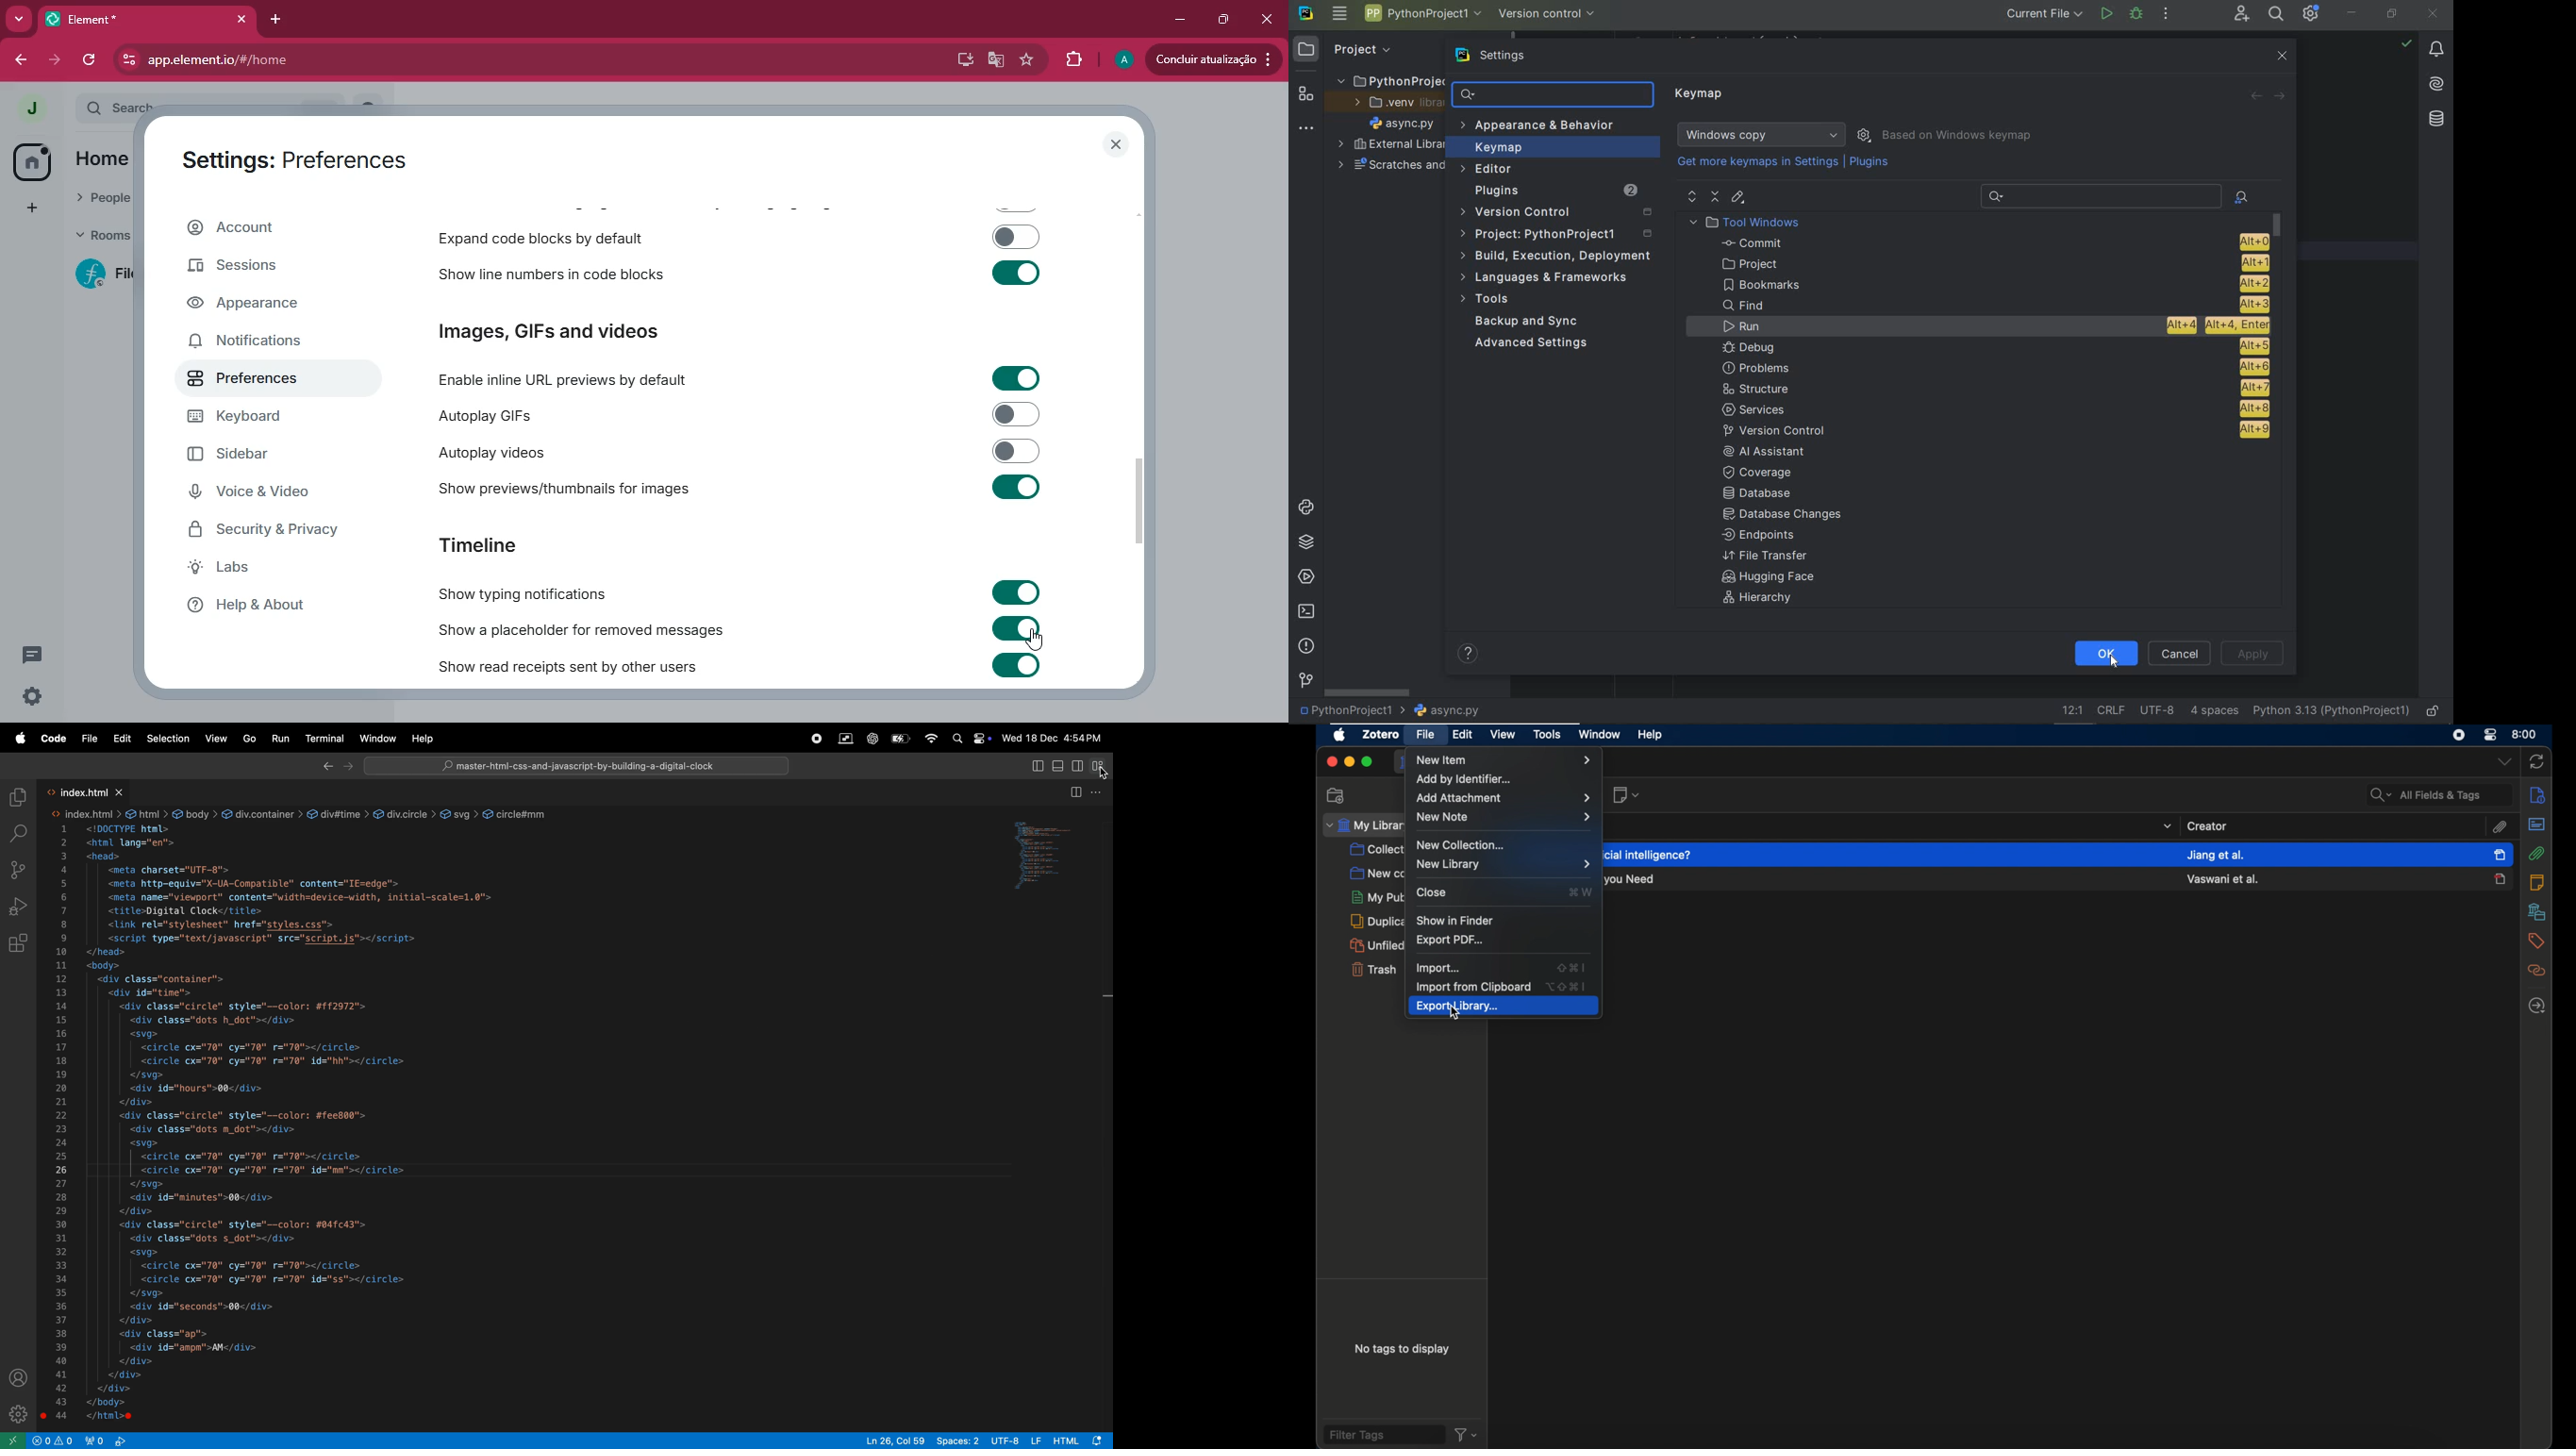 The image size is (2576, 1456). What do you see at coordinates (2215, 855) in the screenshot?
I see `creator name` at bounding box center [2215, 855].